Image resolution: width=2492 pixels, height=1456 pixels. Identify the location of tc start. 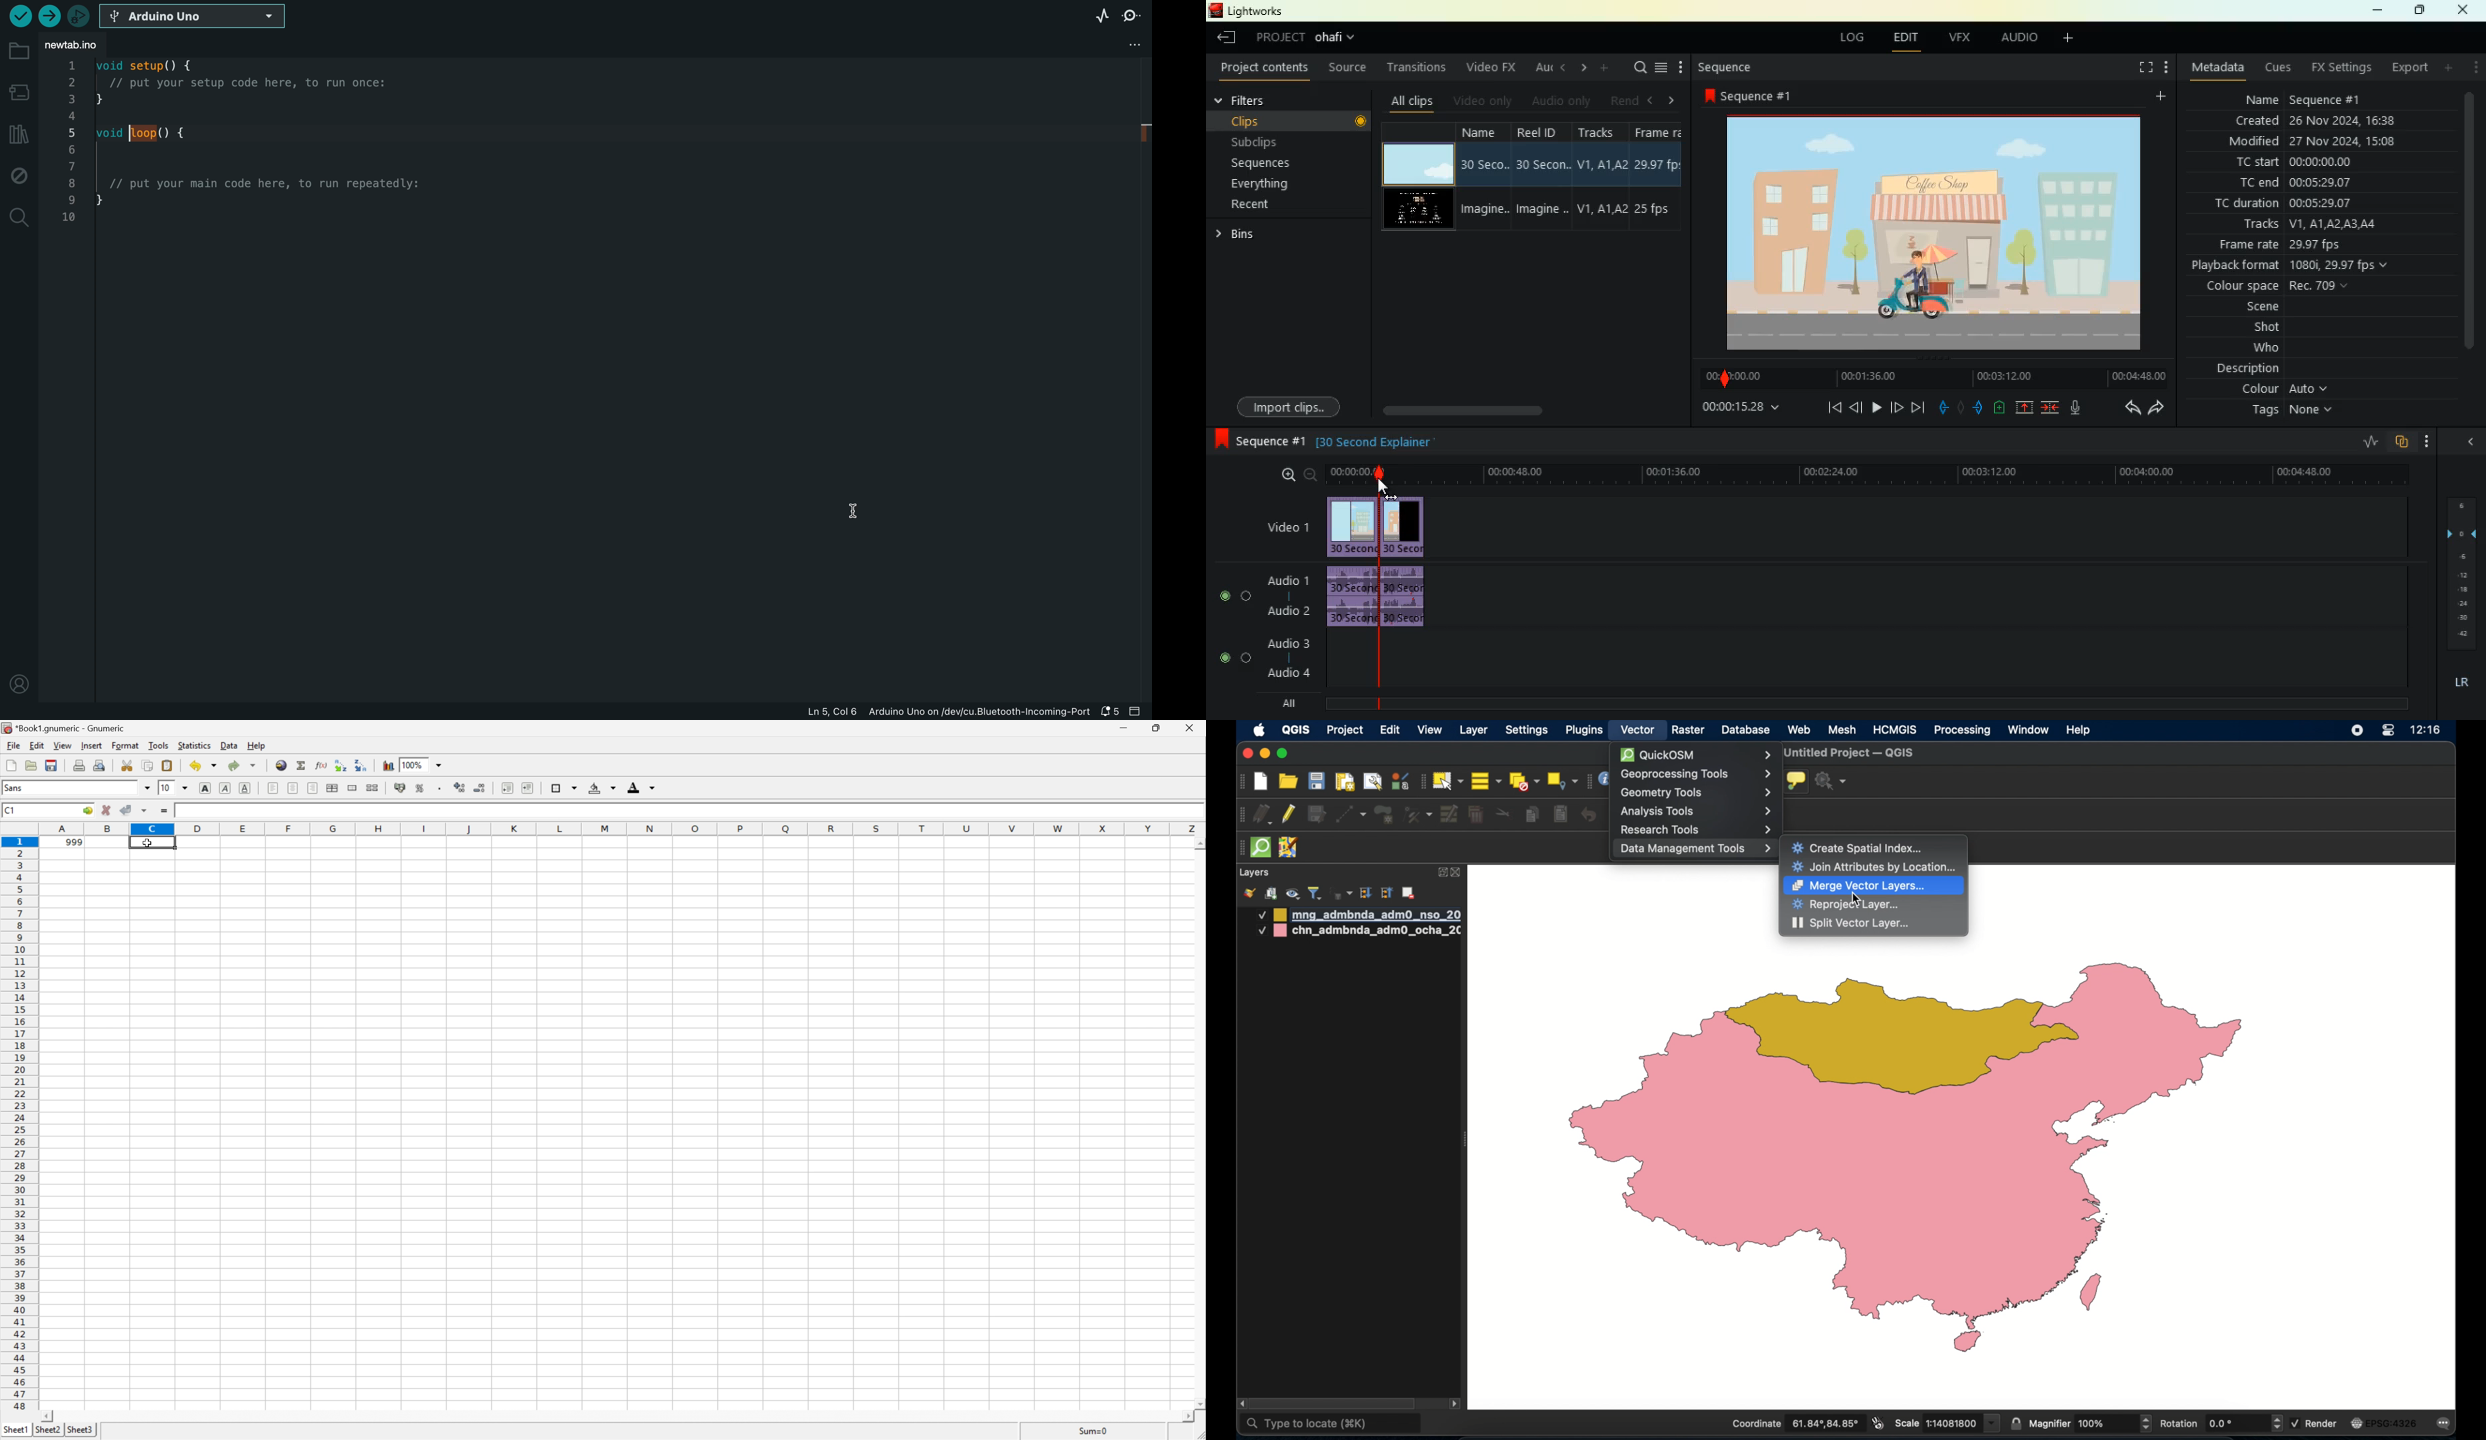
(2256, 163).